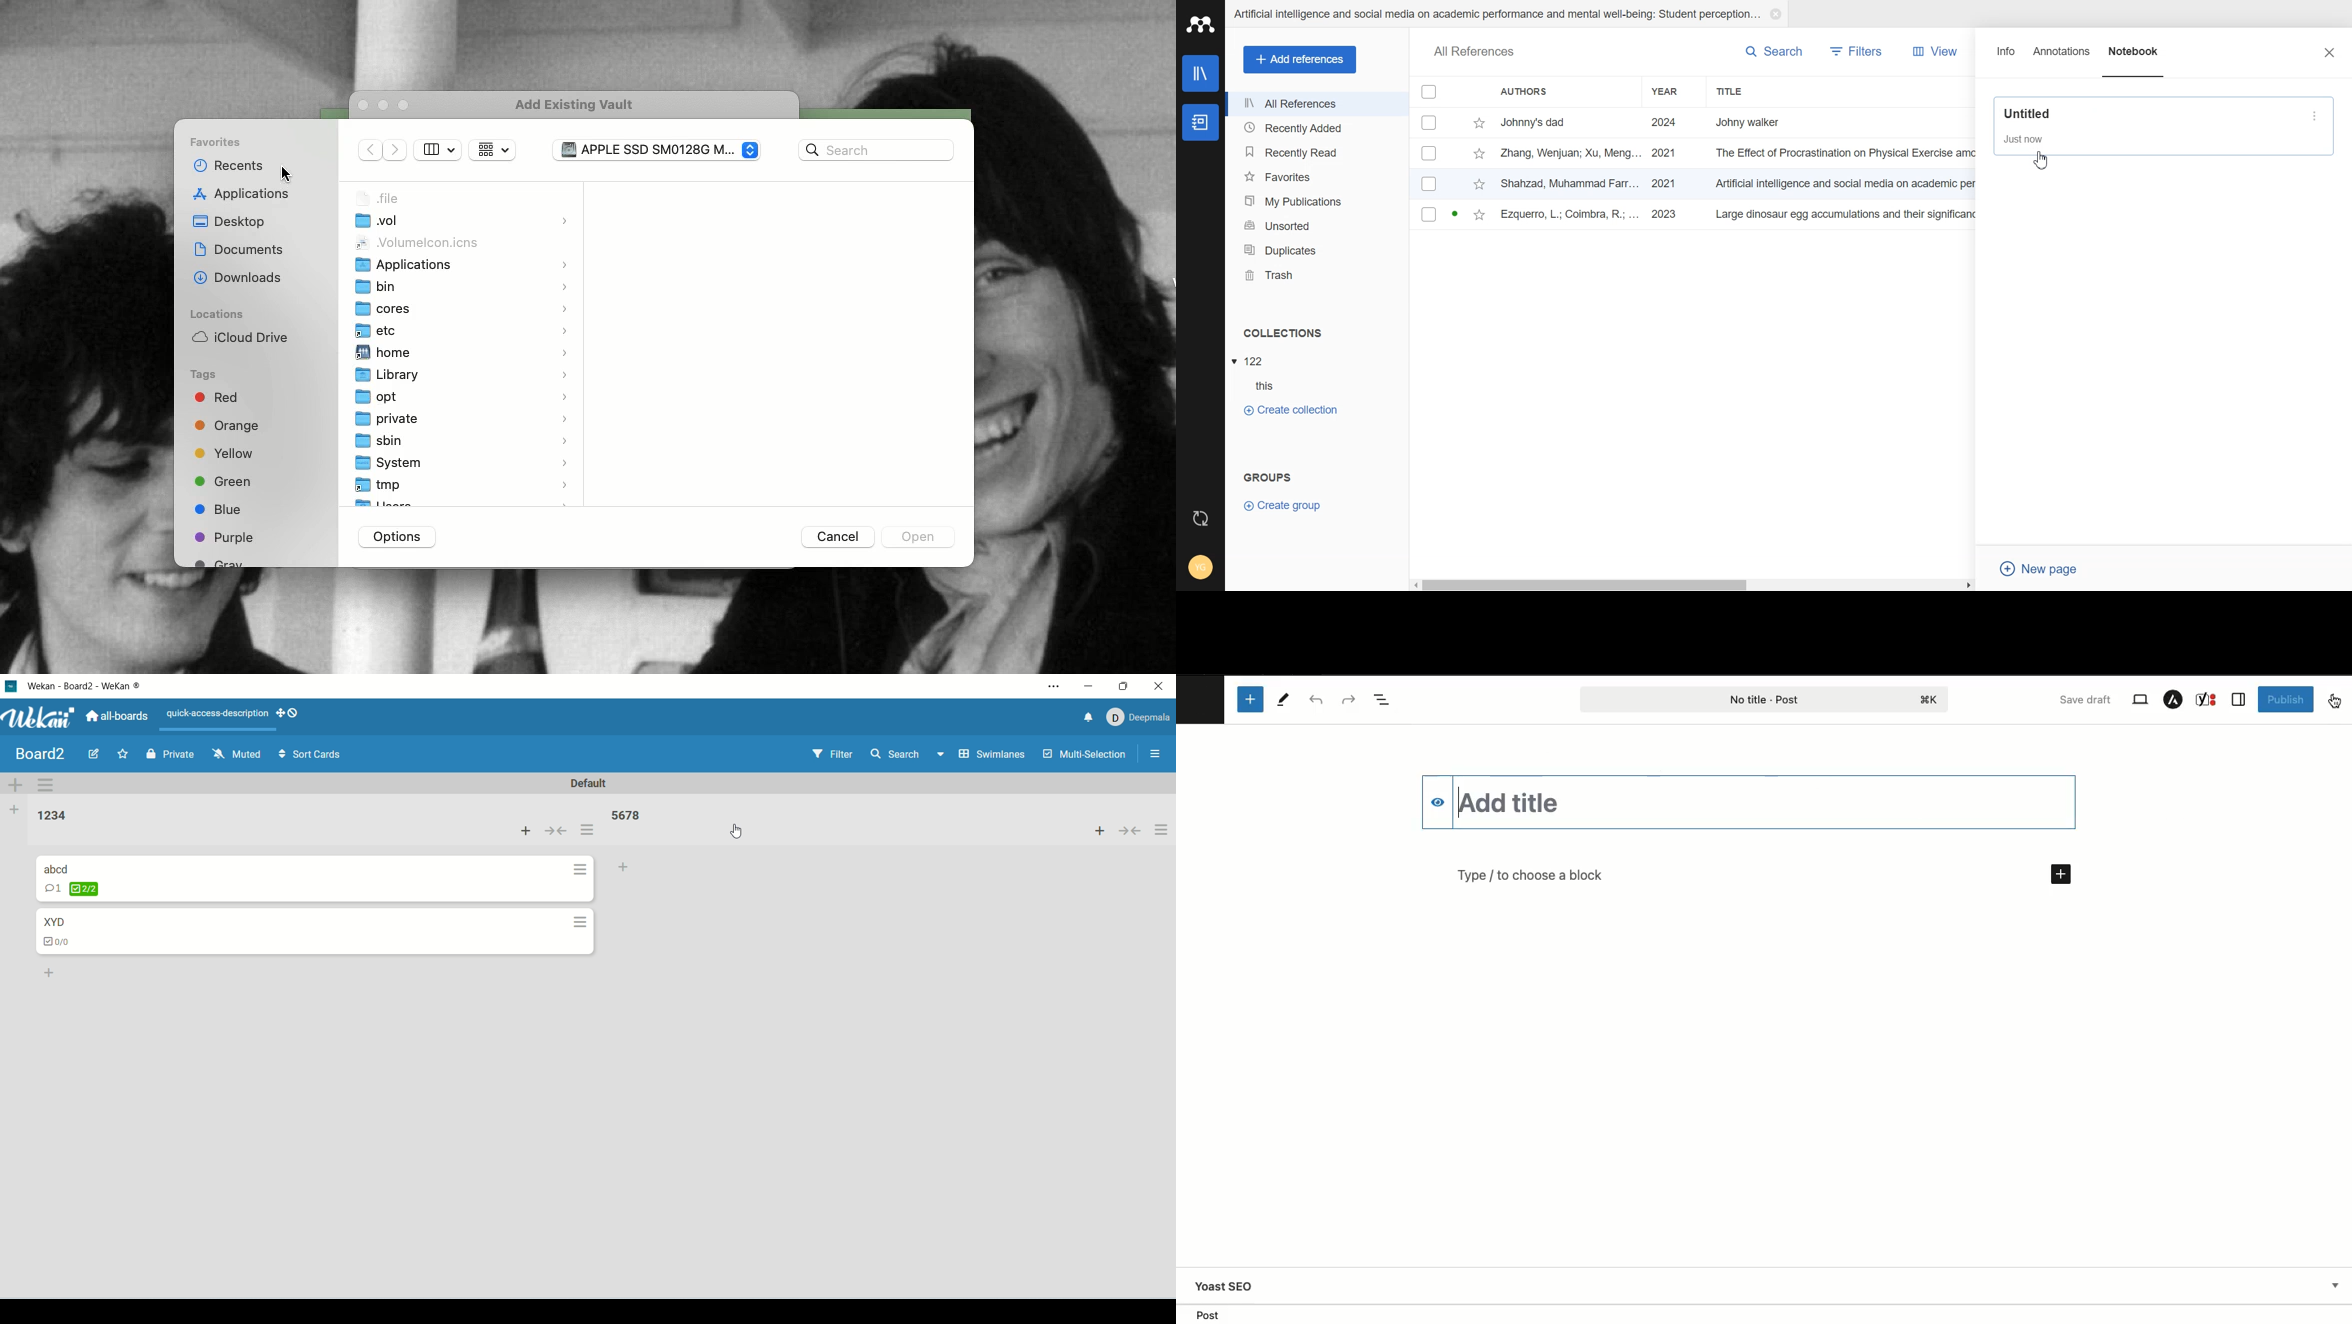  Describe the element at coordinates (1847, 182) in the screenshot. I see `Artificial intelligence and social media on academic per` at that location.